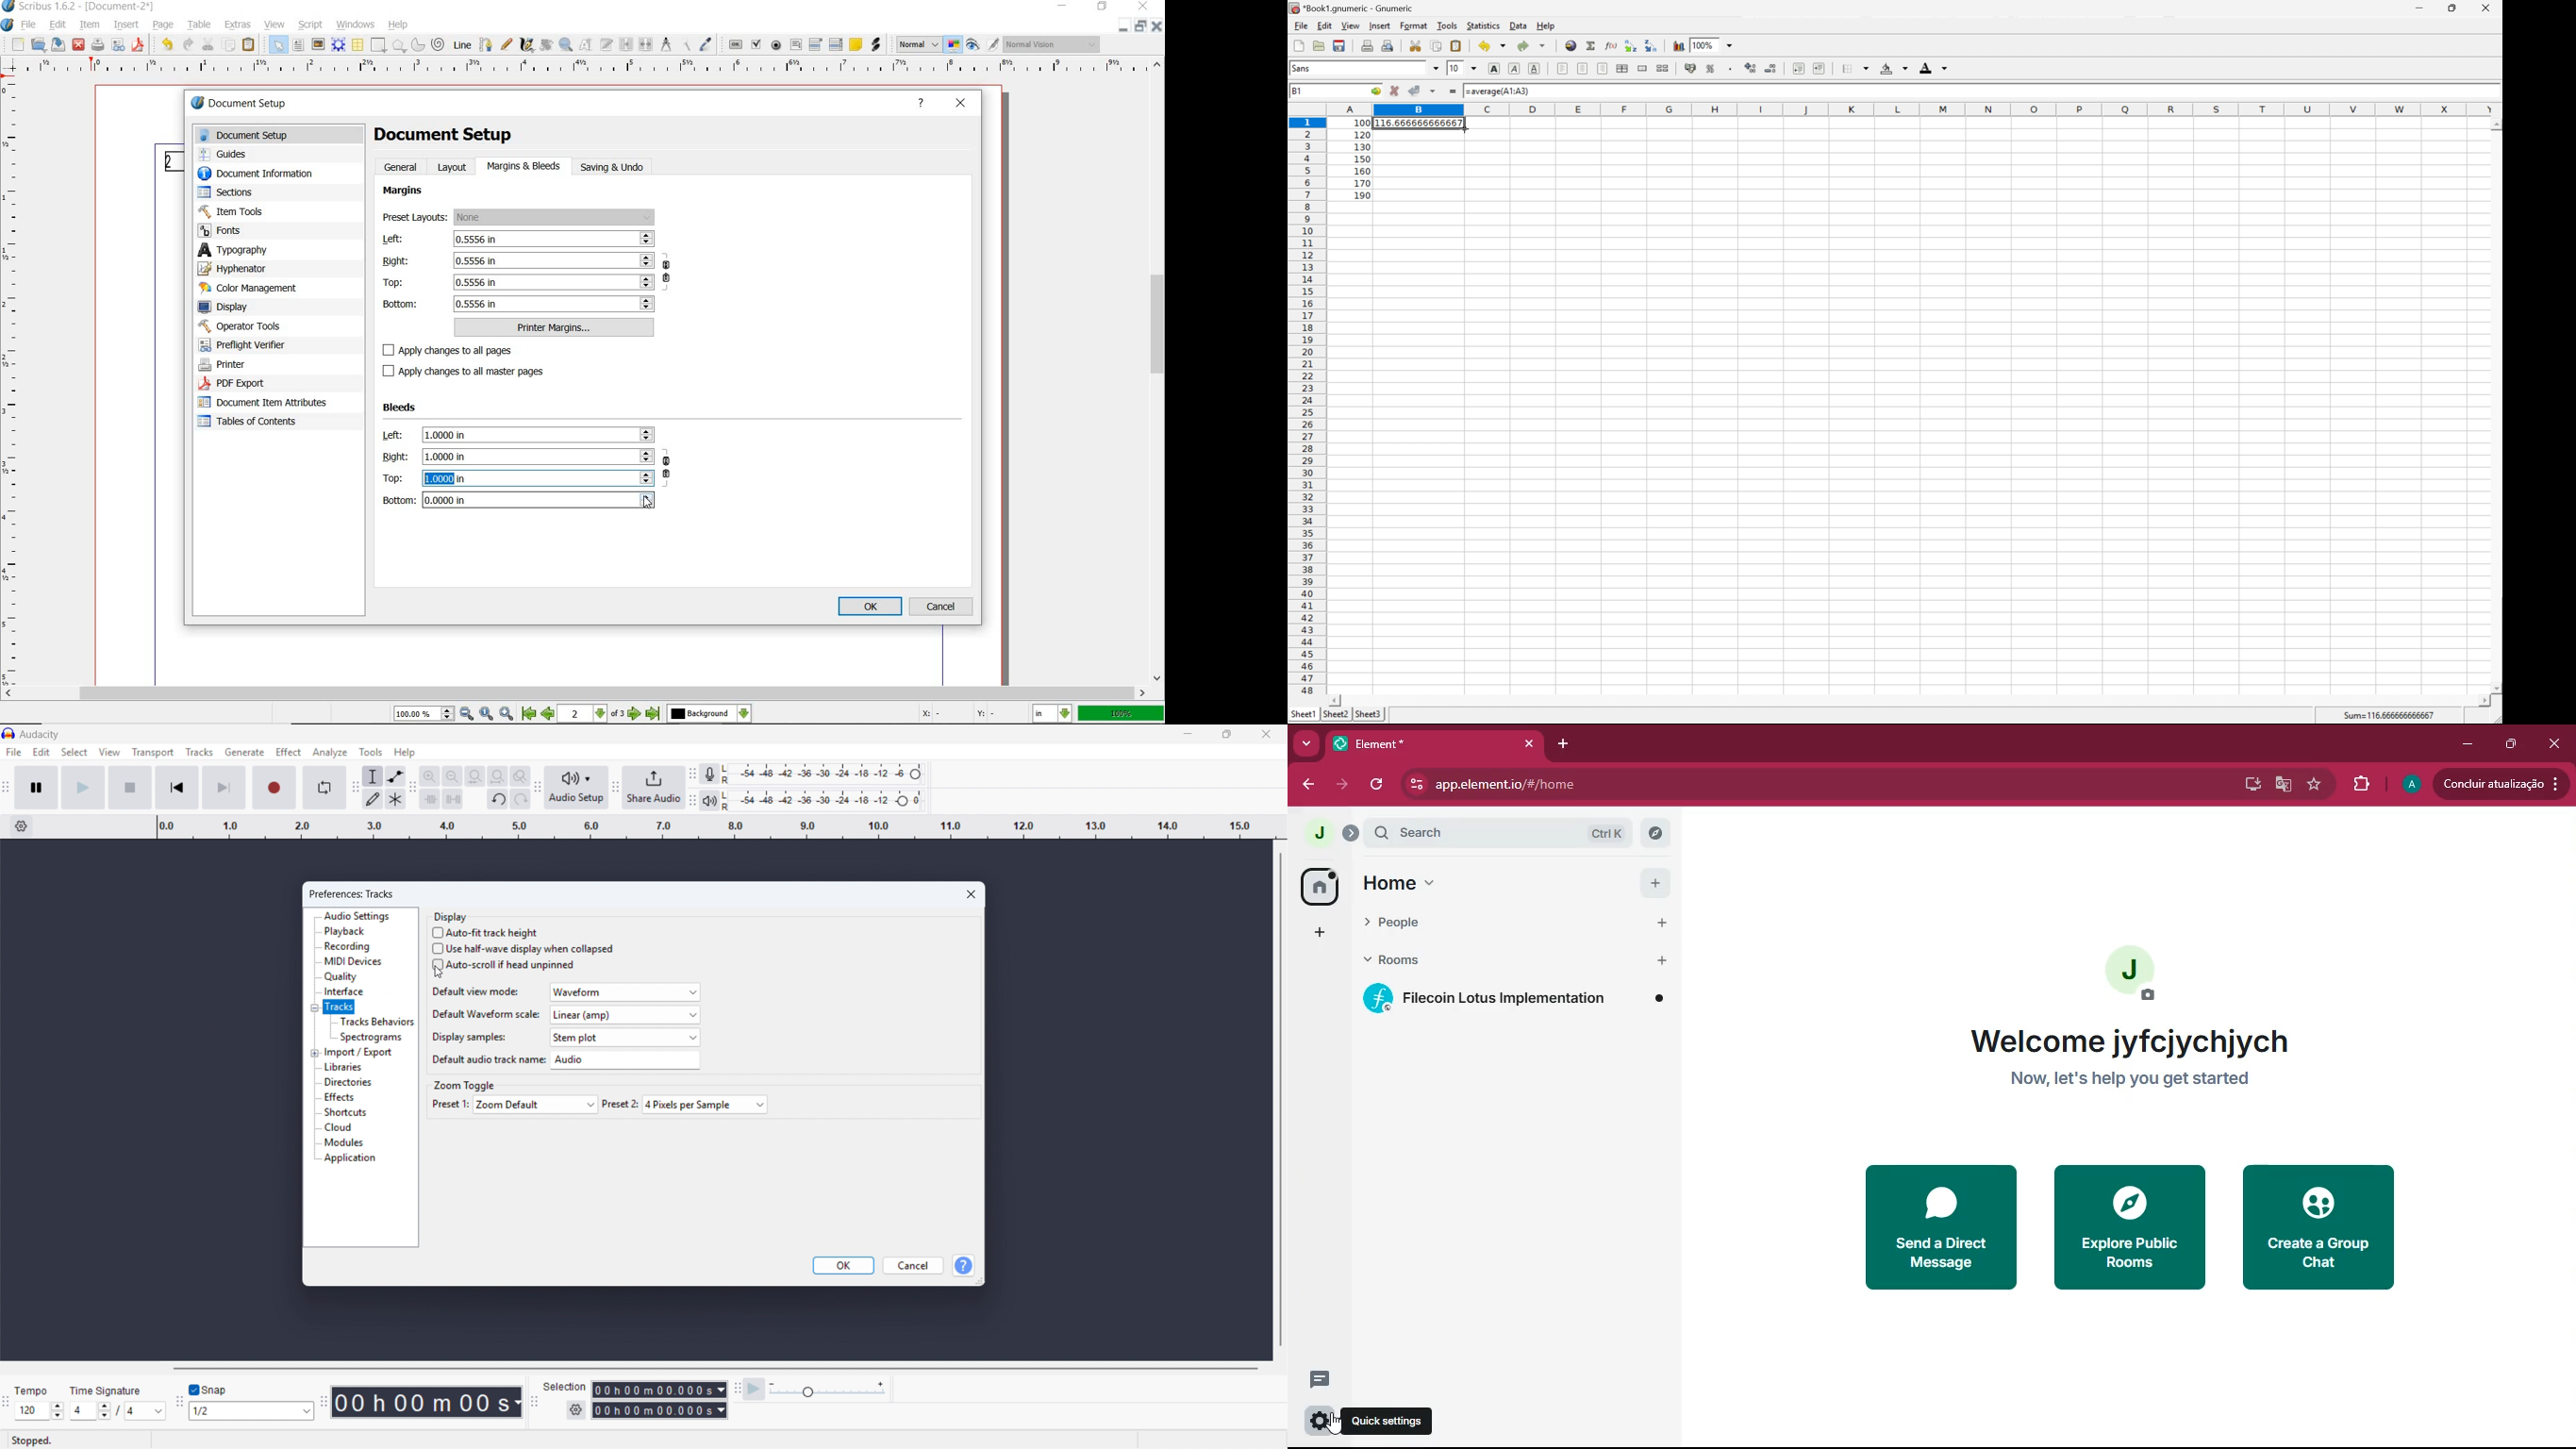 This screenshot has width=2576, height=1456. What do you see at coordinates (817, 46) in the screenshot?
I see `pdf combo box` at bounding box center [817, 46].